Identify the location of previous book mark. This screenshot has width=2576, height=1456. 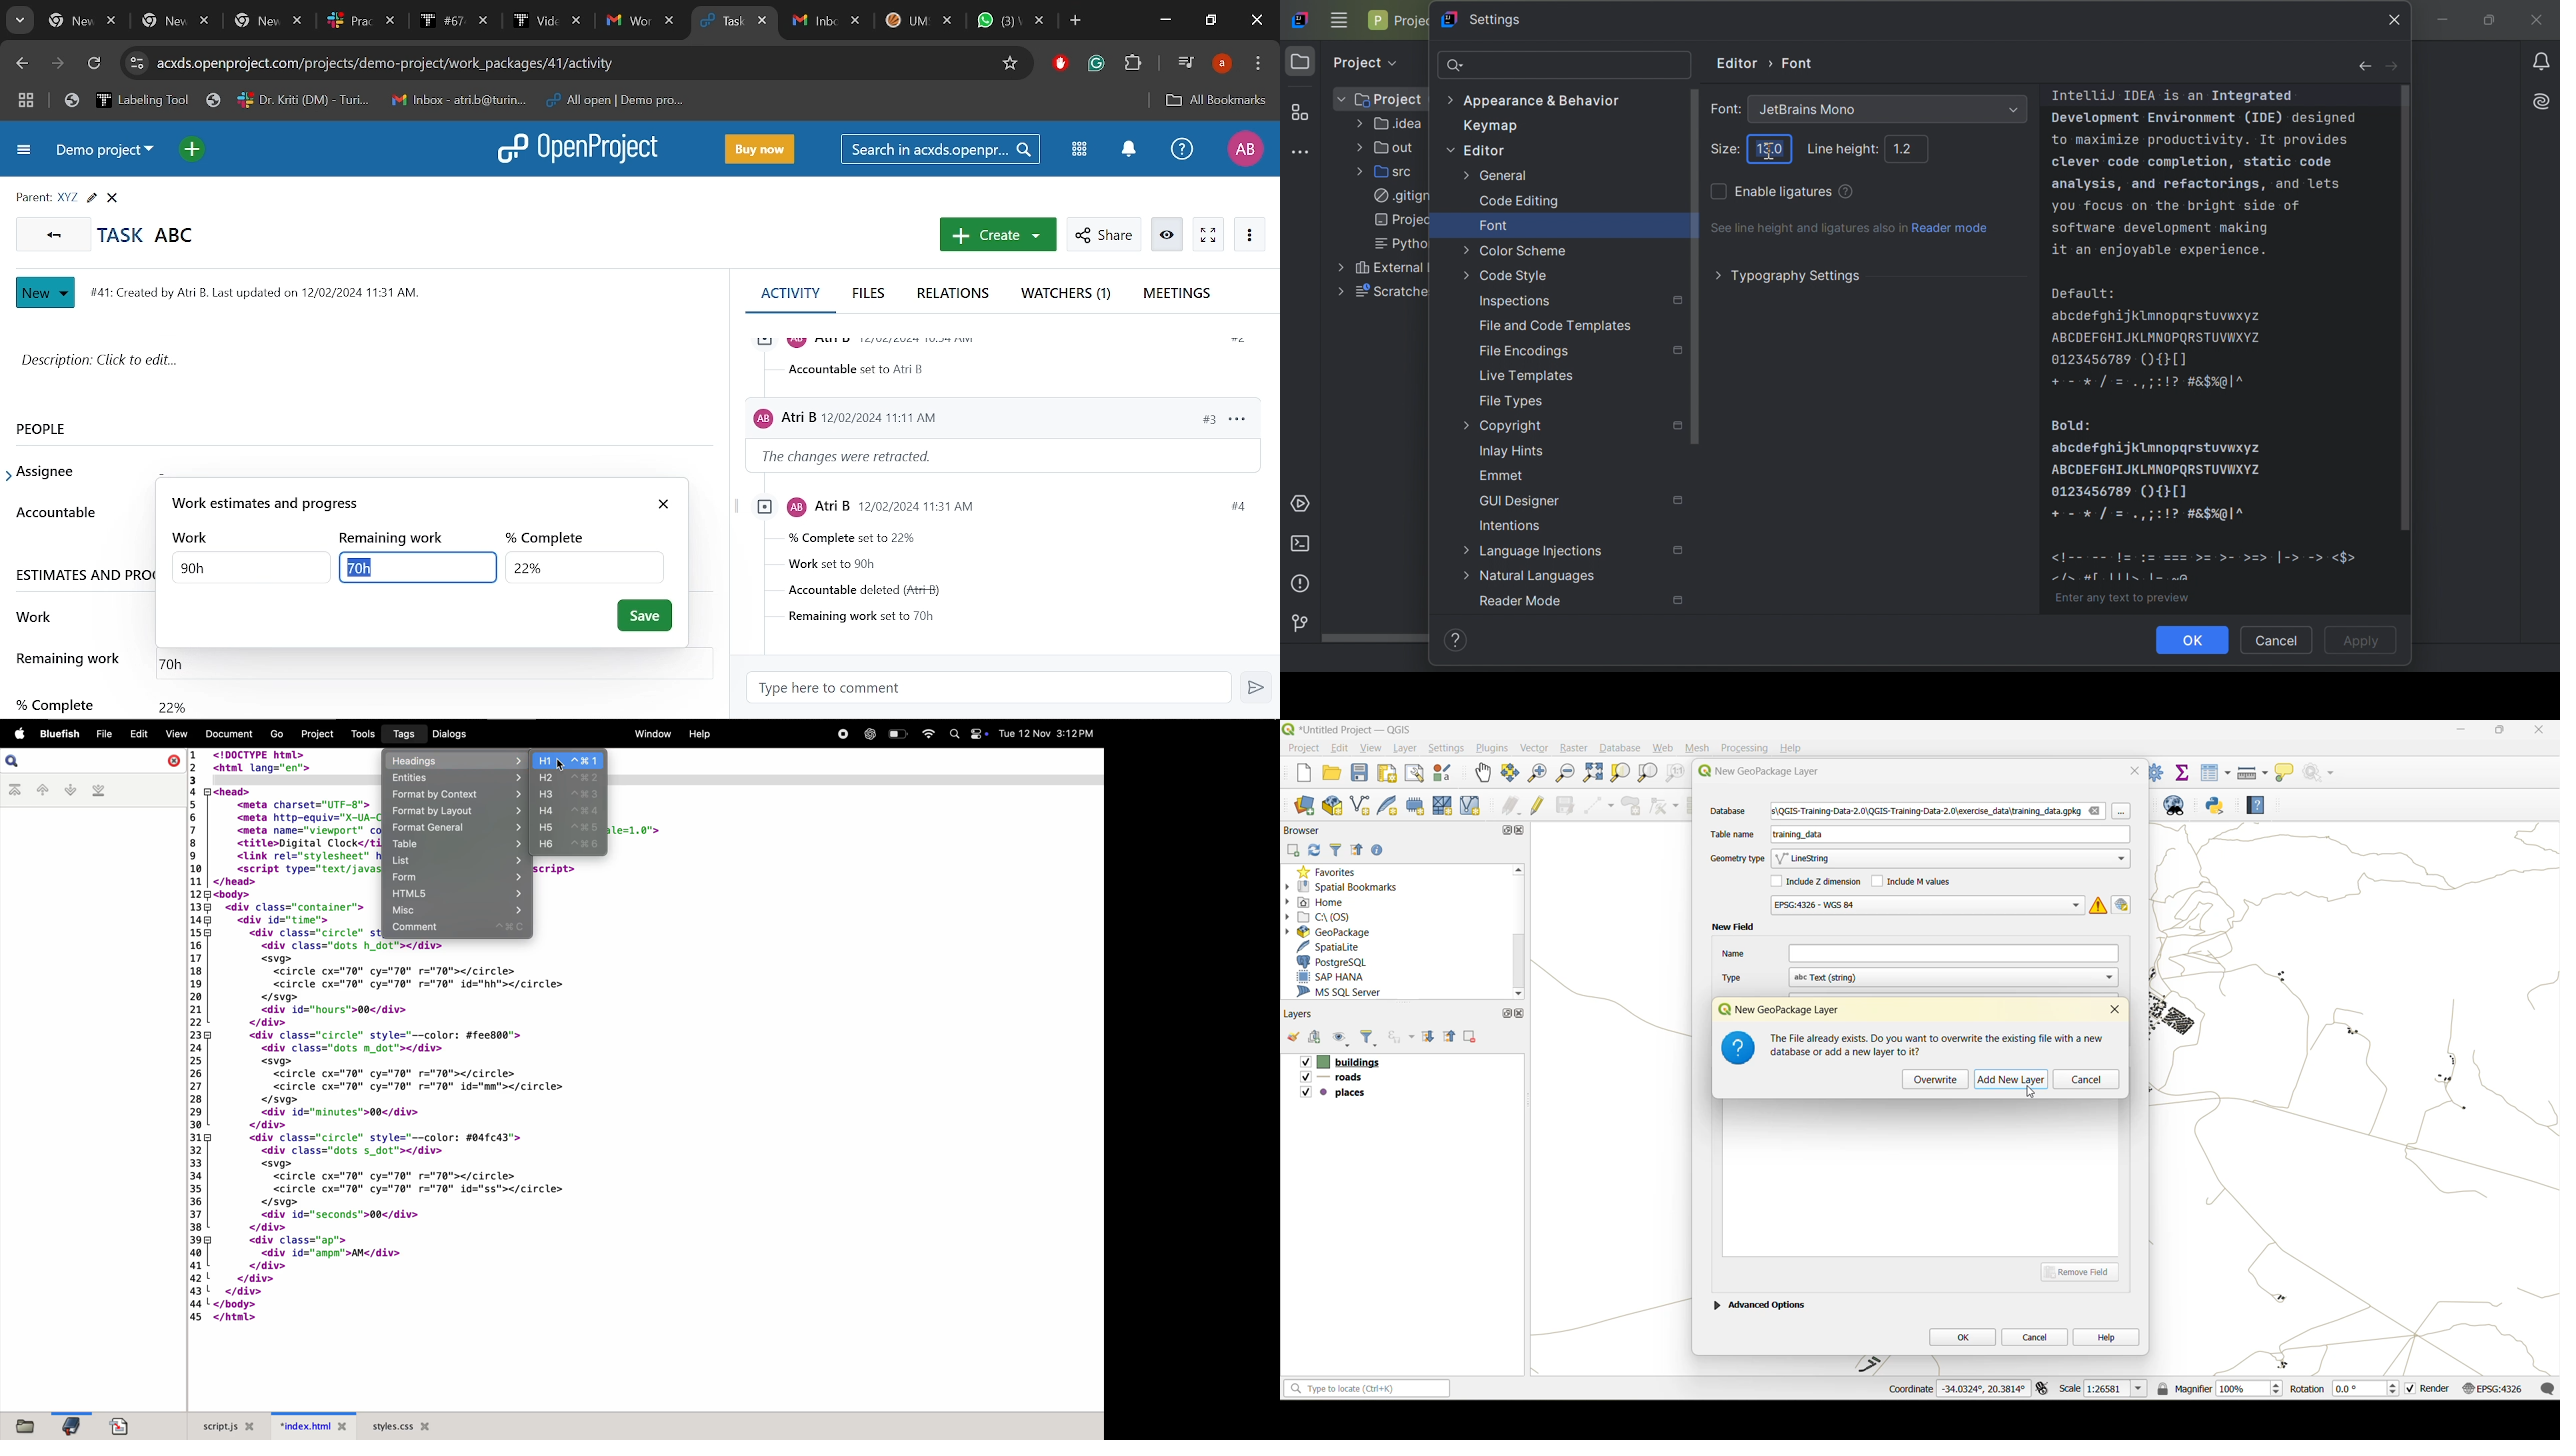
(42, 792).